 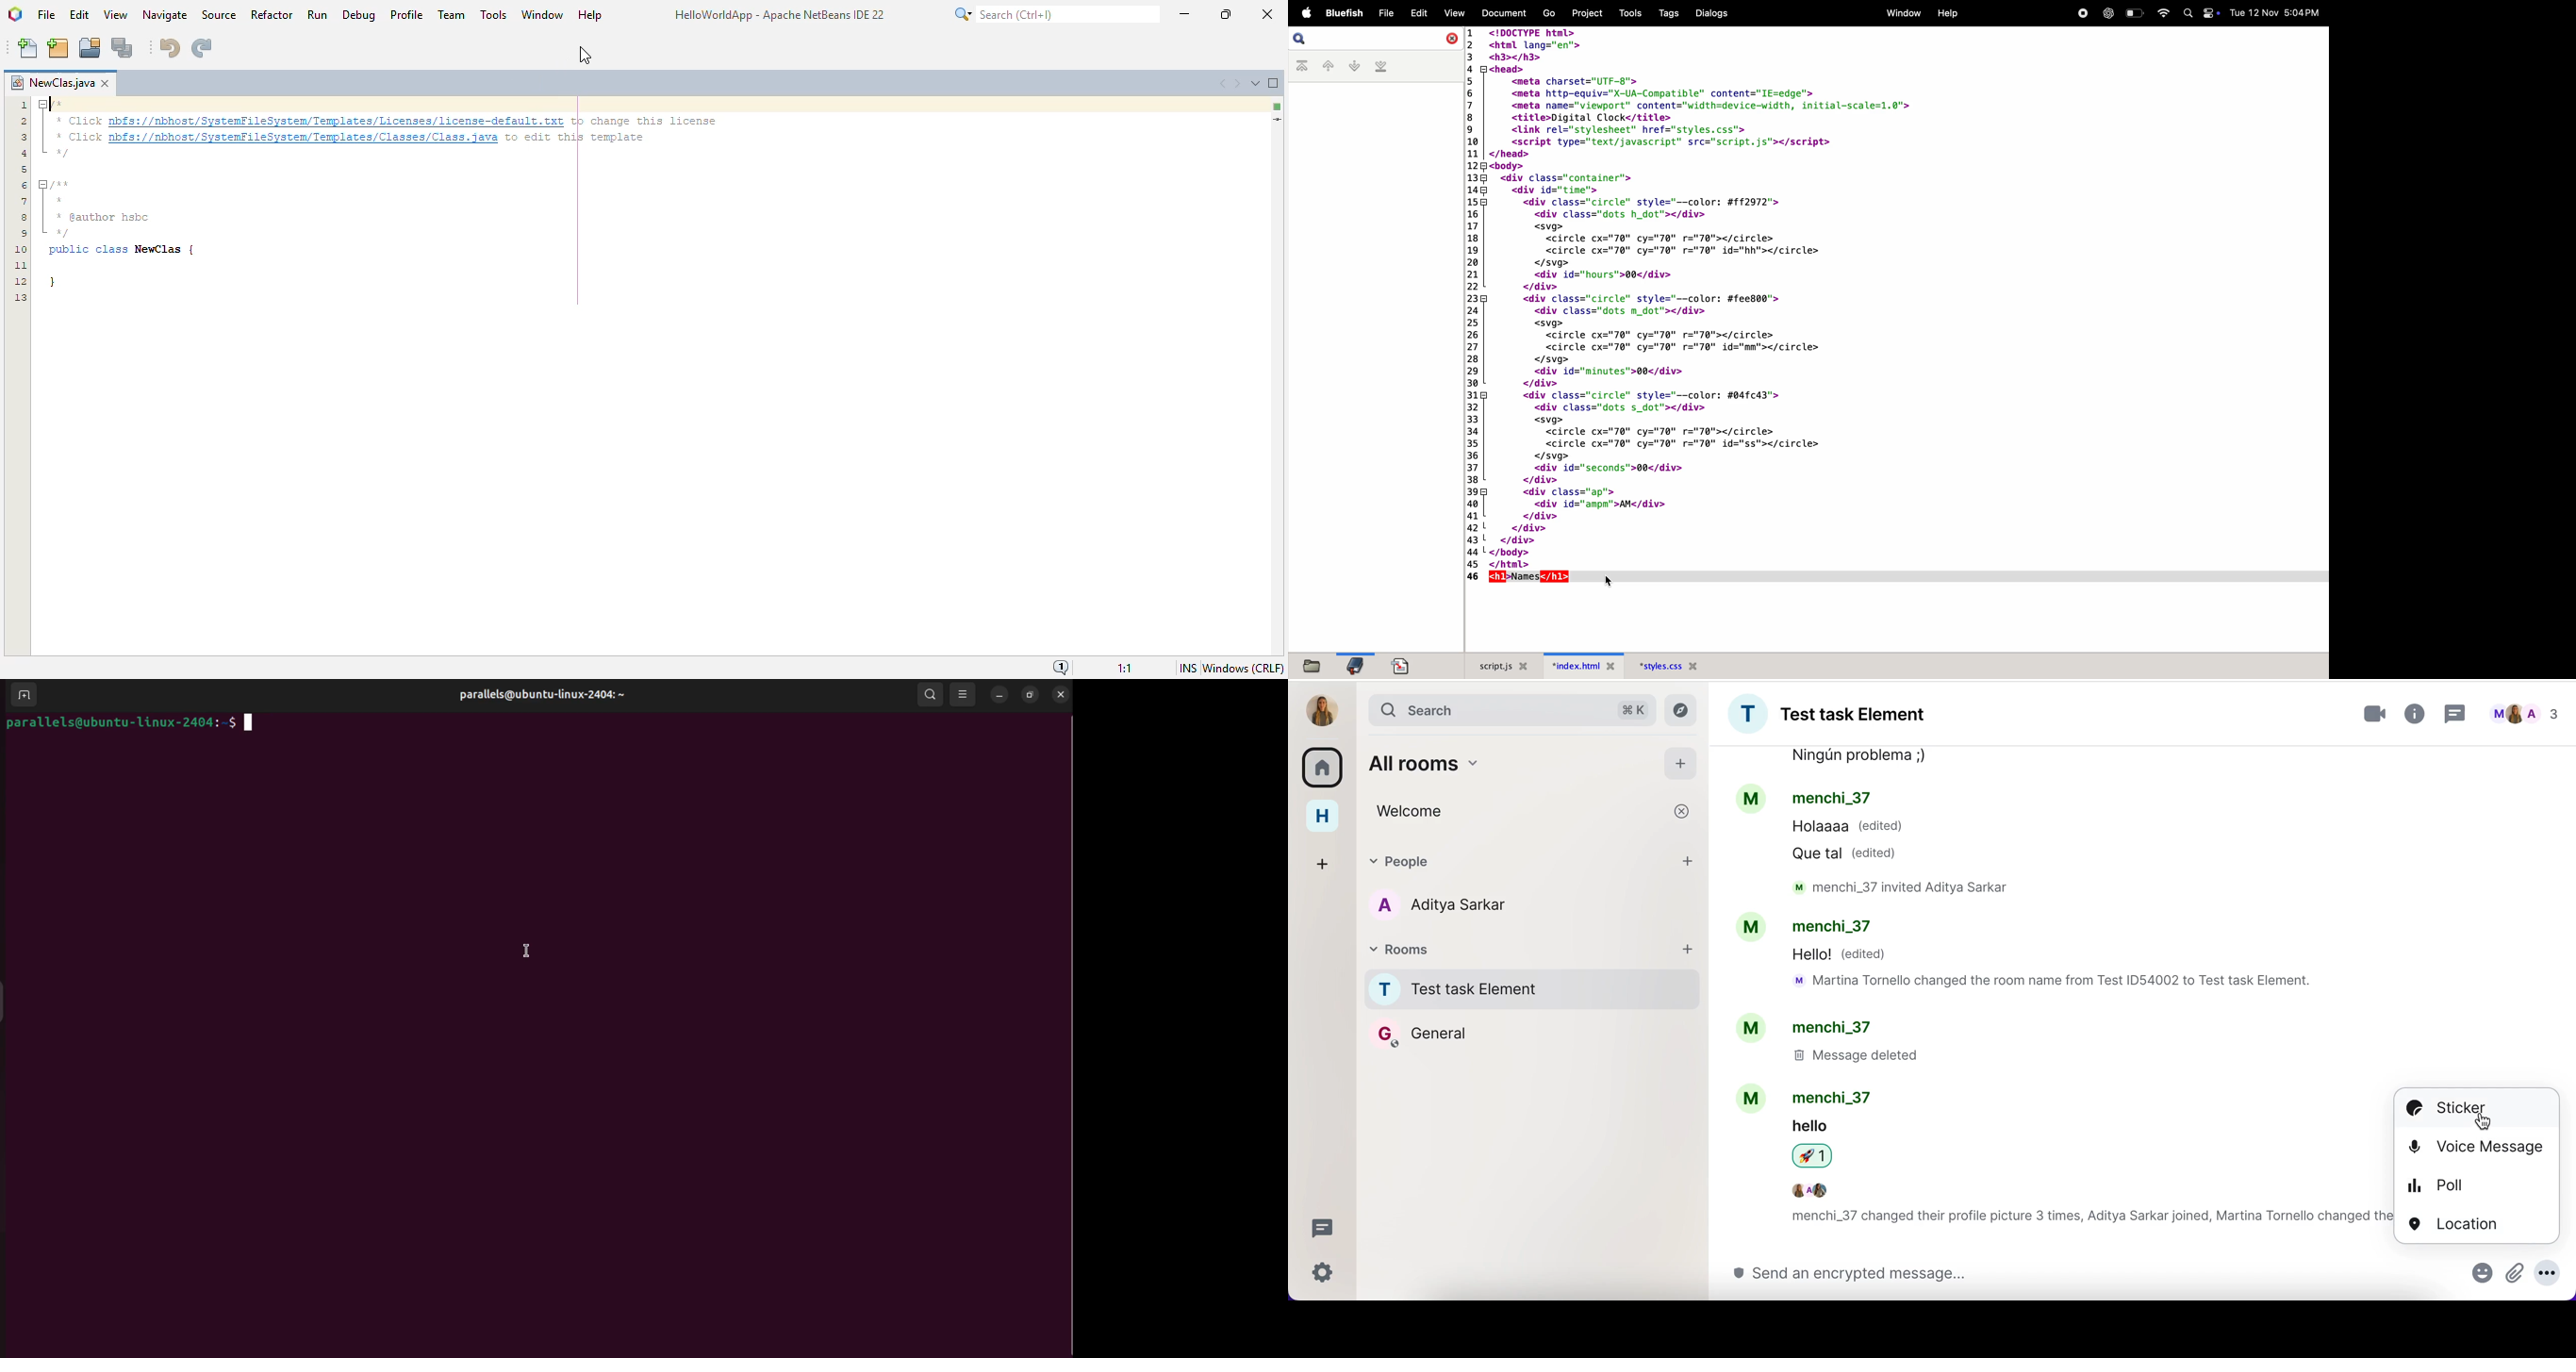 What do you see at coordinates (2455, 712) in the screenshot?
I see `threads ` at bounding box center [2455, 712].